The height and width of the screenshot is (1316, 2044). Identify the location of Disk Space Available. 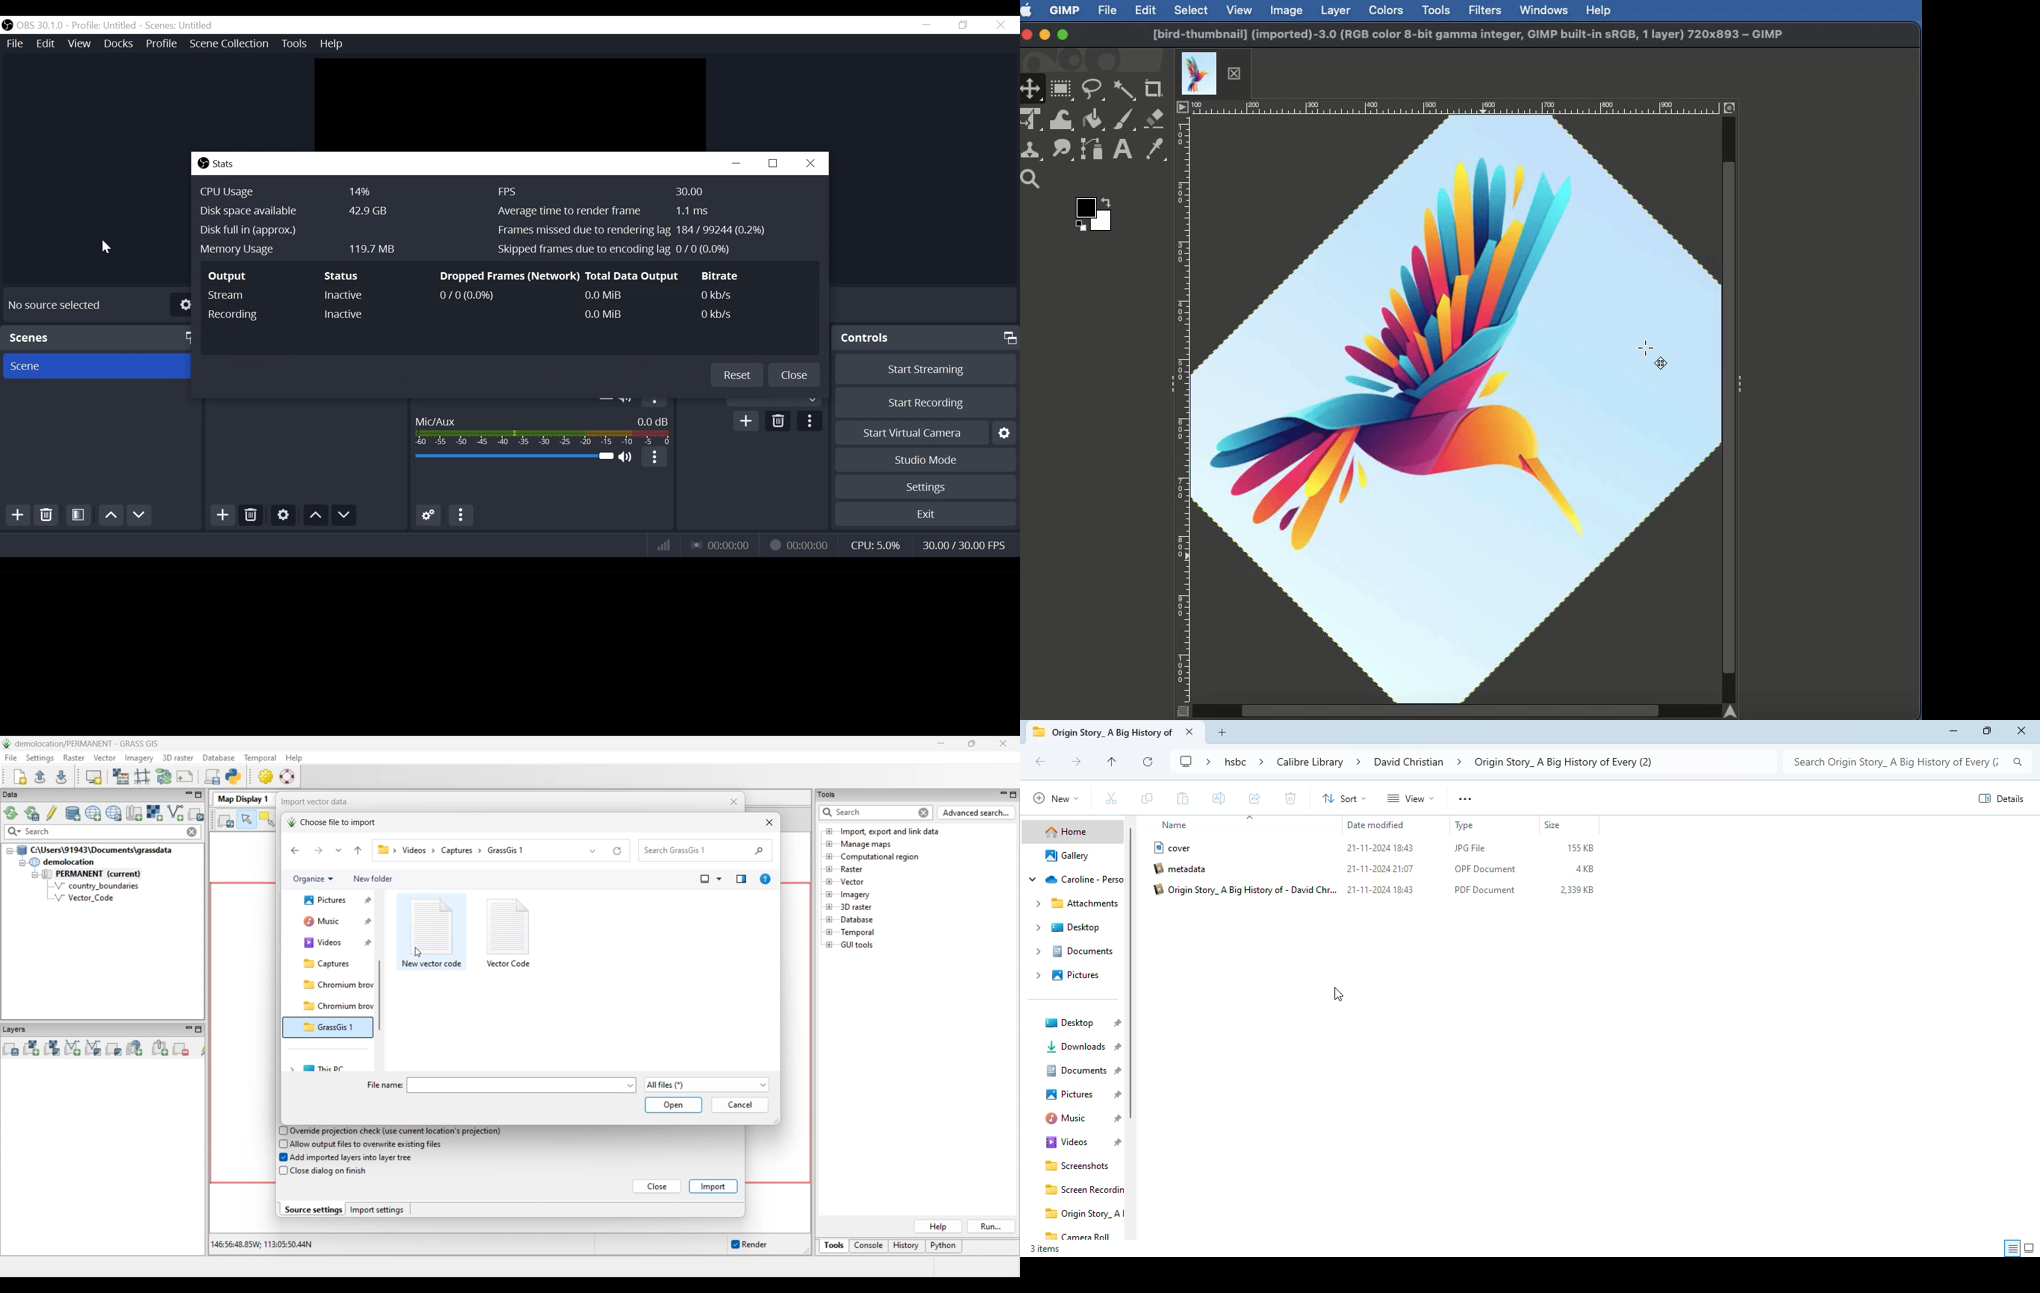
(338, 210).